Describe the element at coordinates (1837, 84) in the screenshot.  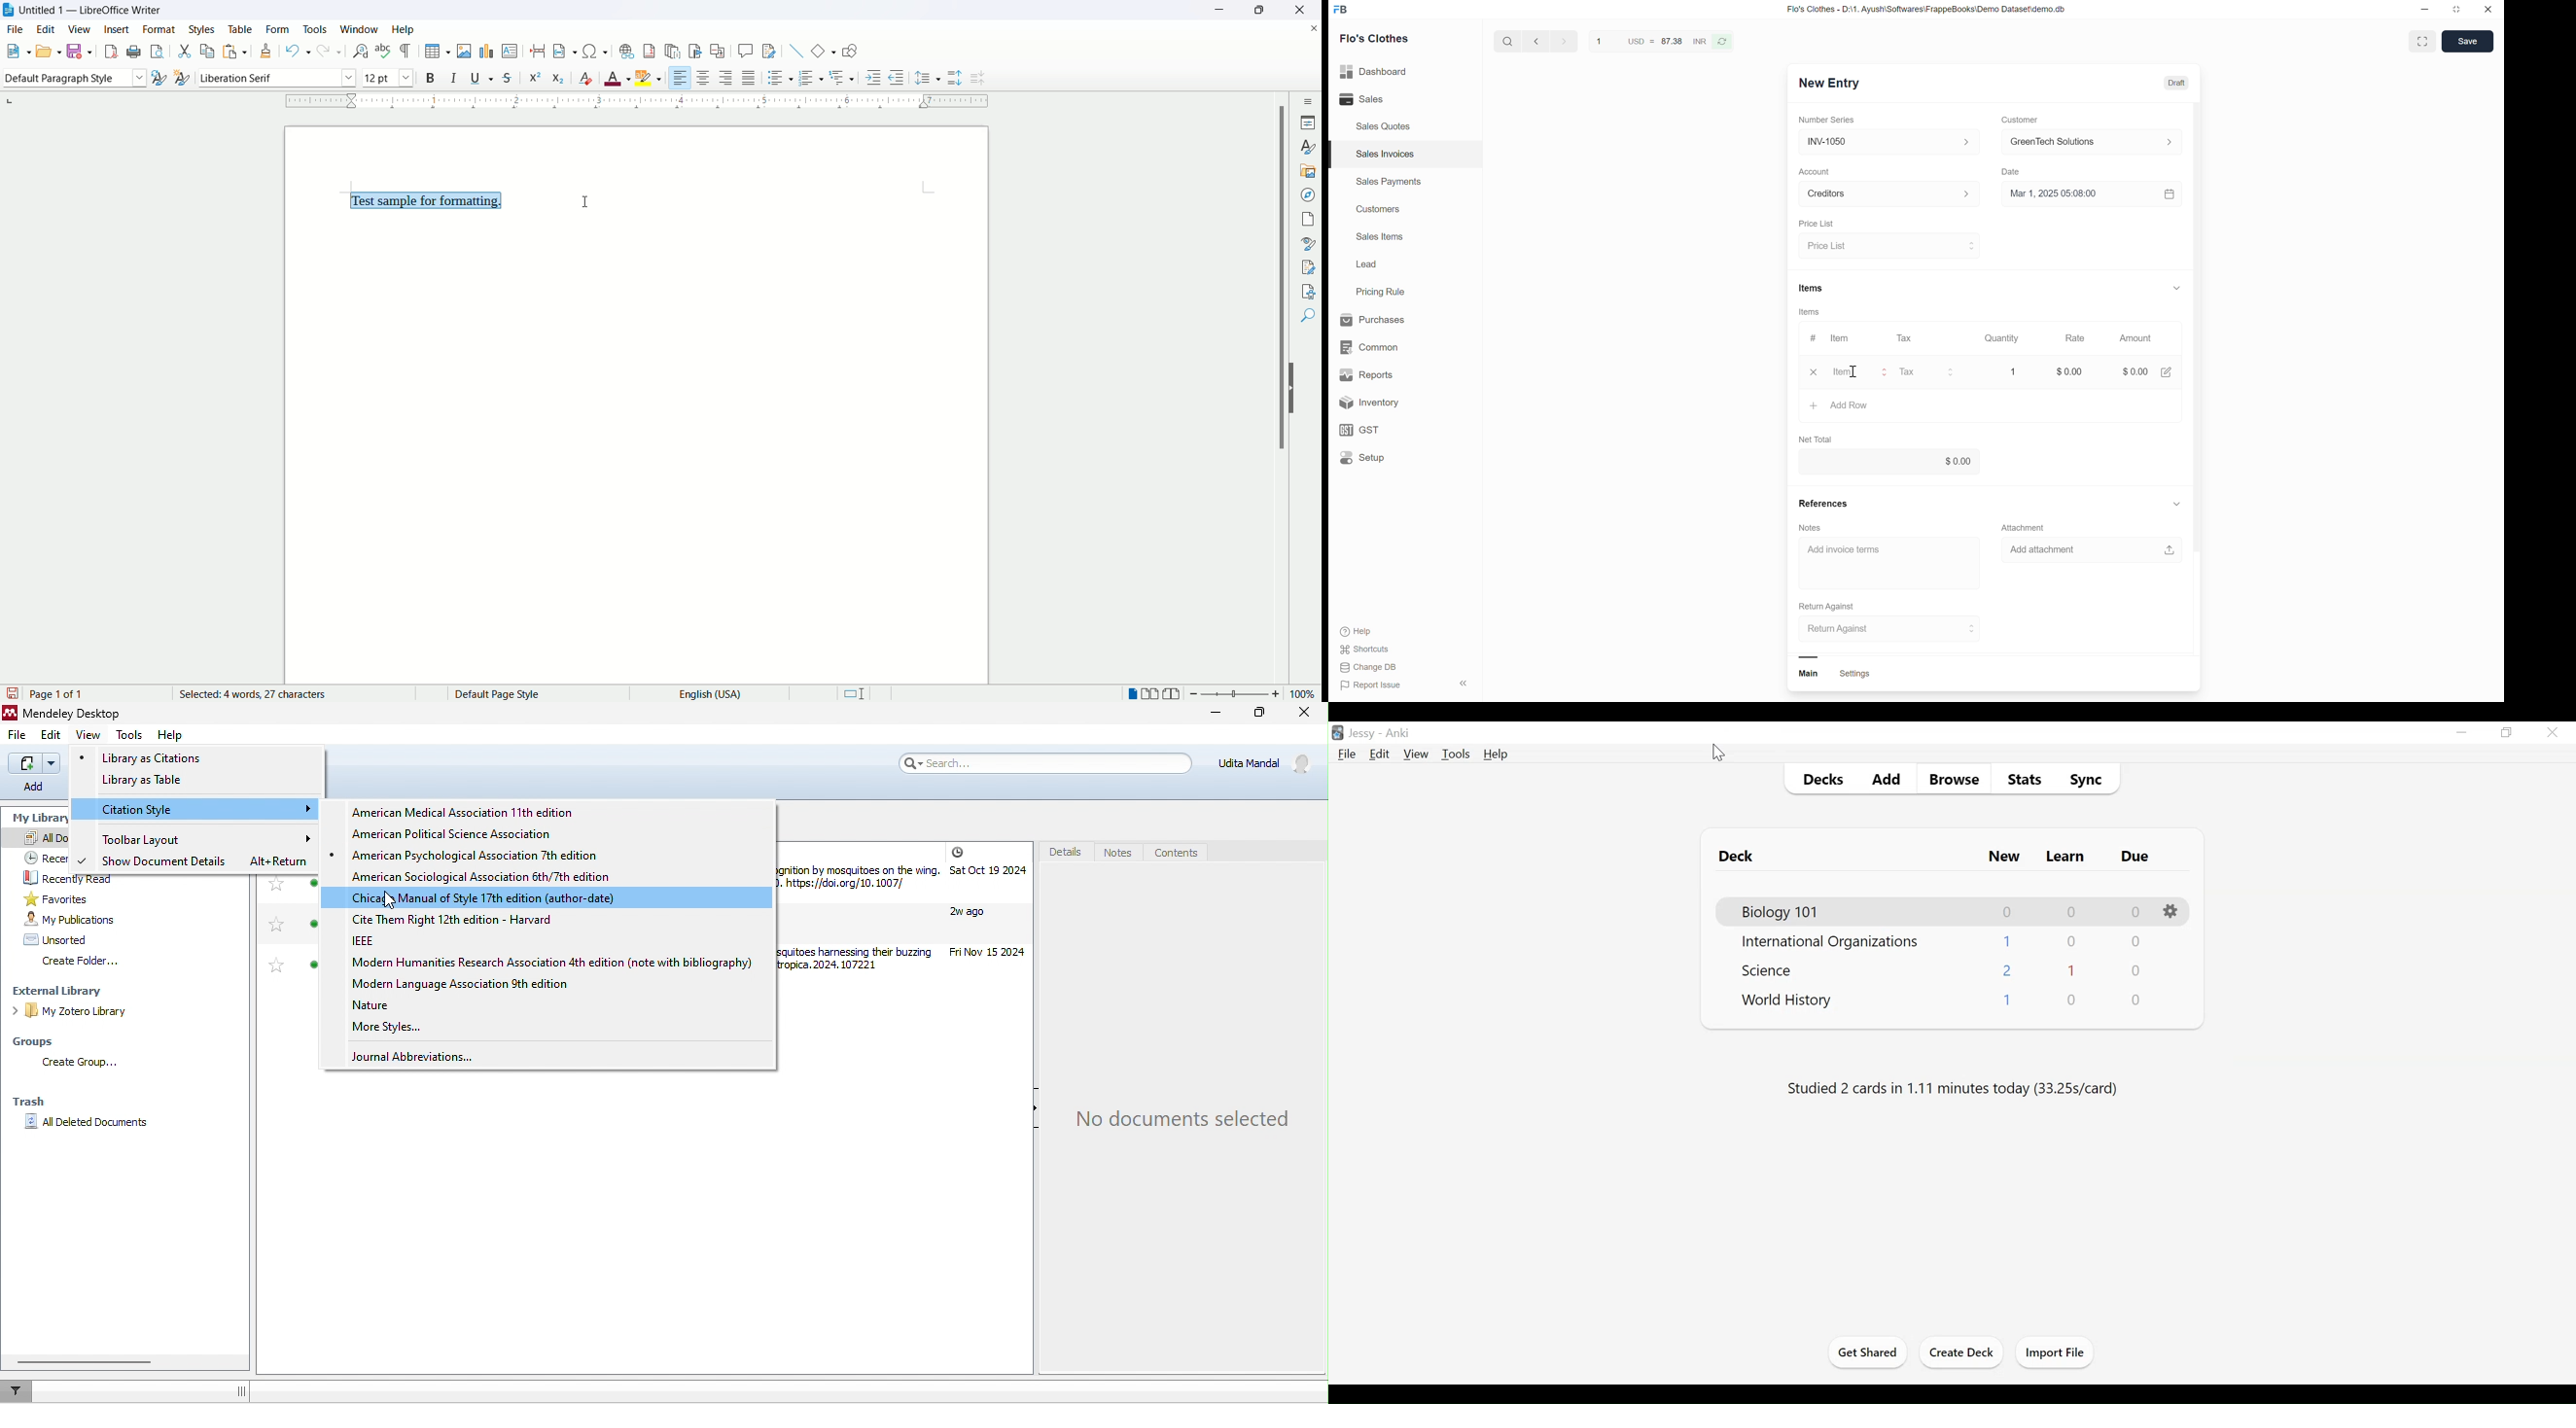
I see `New Entry` at that location.